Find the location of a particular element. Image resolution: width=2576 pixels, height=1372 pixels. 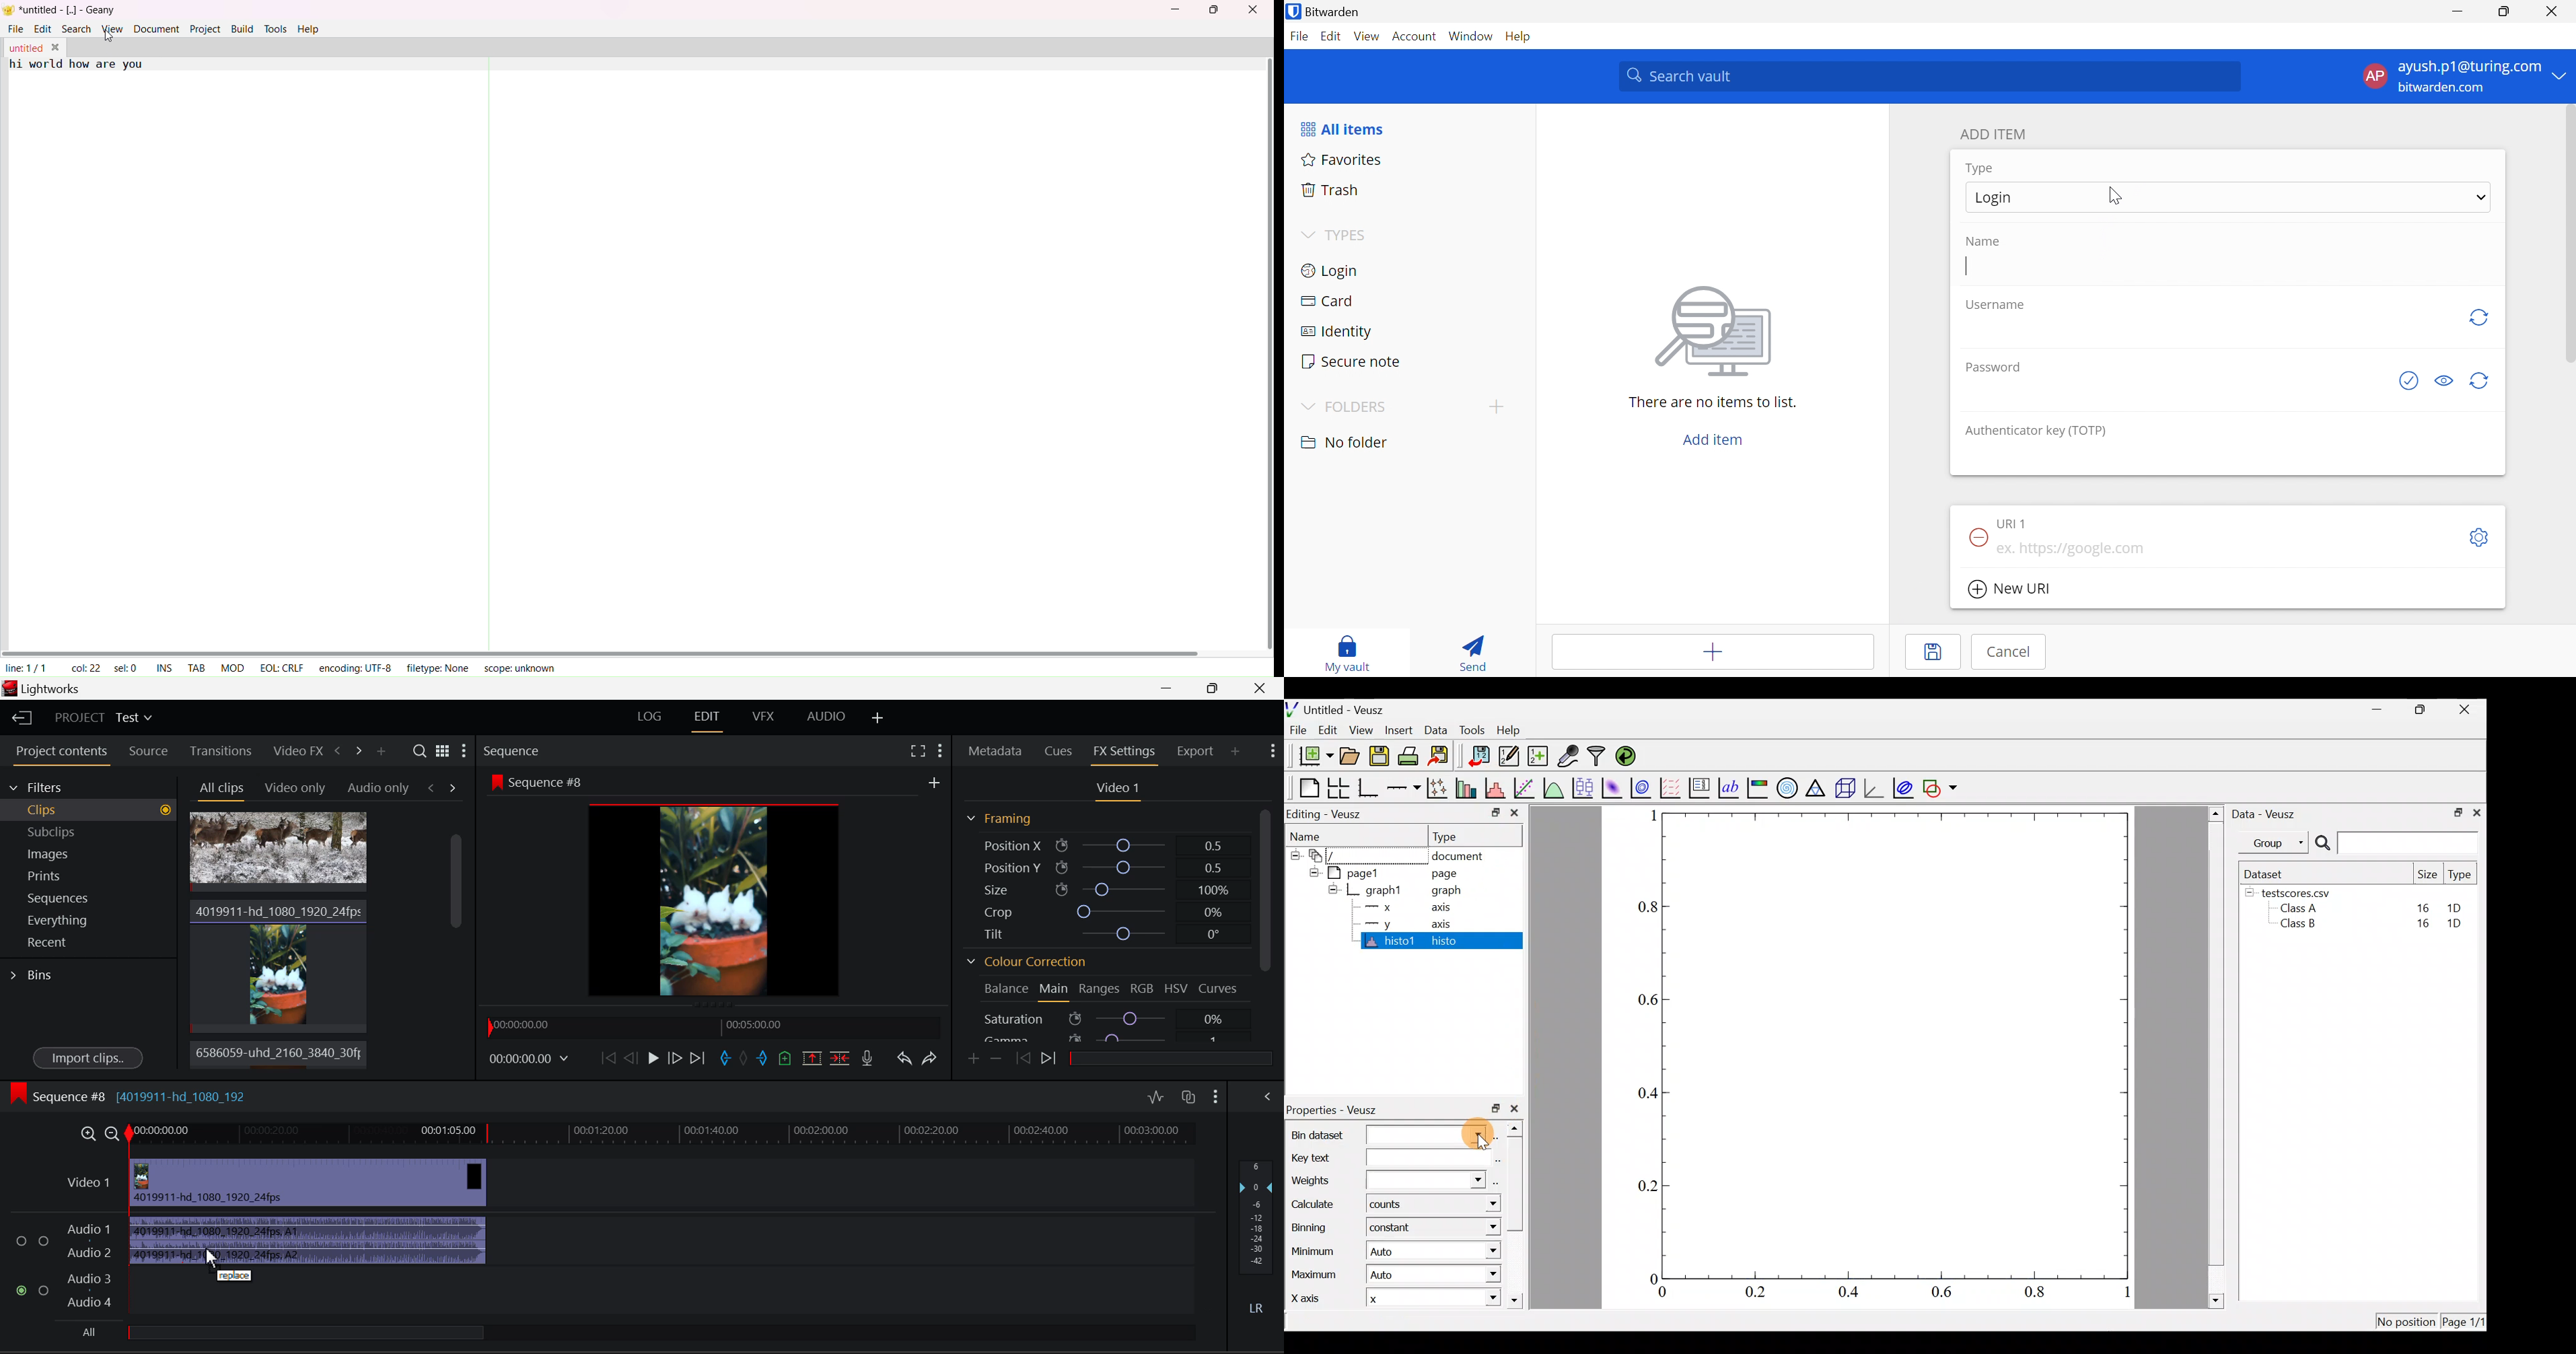

Remove keyframe is located at coordinates (997, 1060).